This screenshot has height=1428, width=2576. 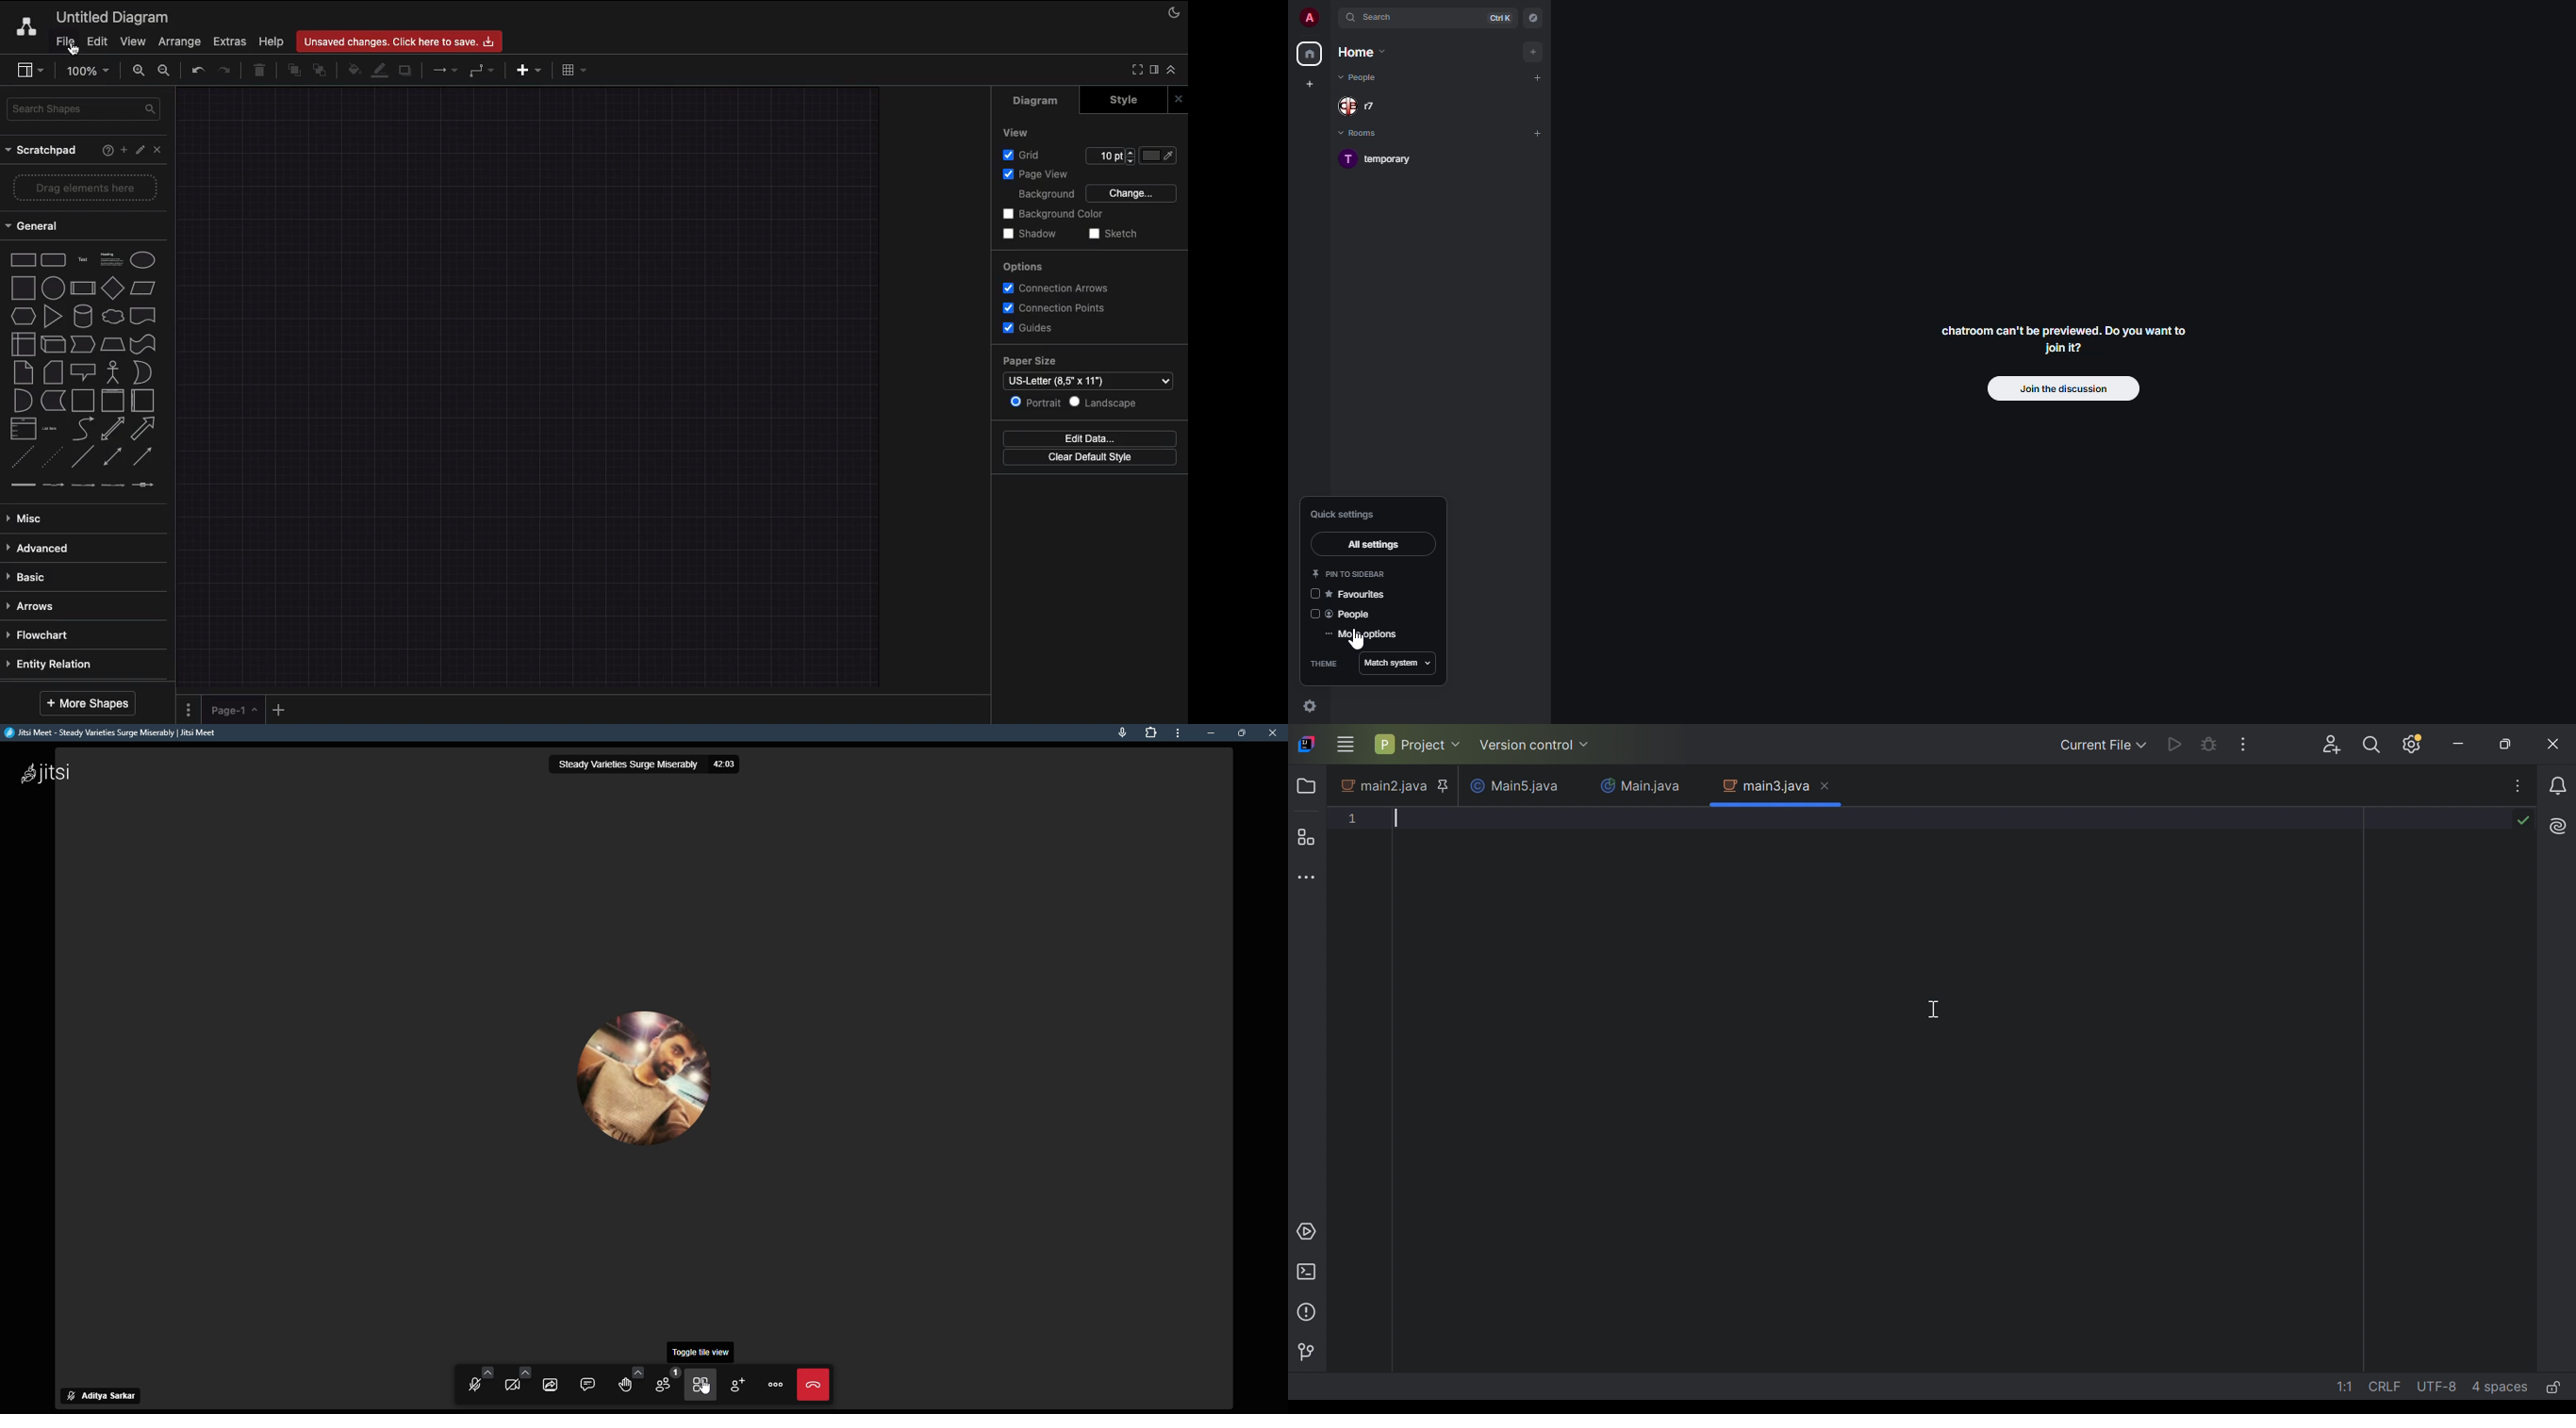 What do you see at coordinates (1126, 99) in the screenshot?
I see `Style` at bounding box center [1126, 99].